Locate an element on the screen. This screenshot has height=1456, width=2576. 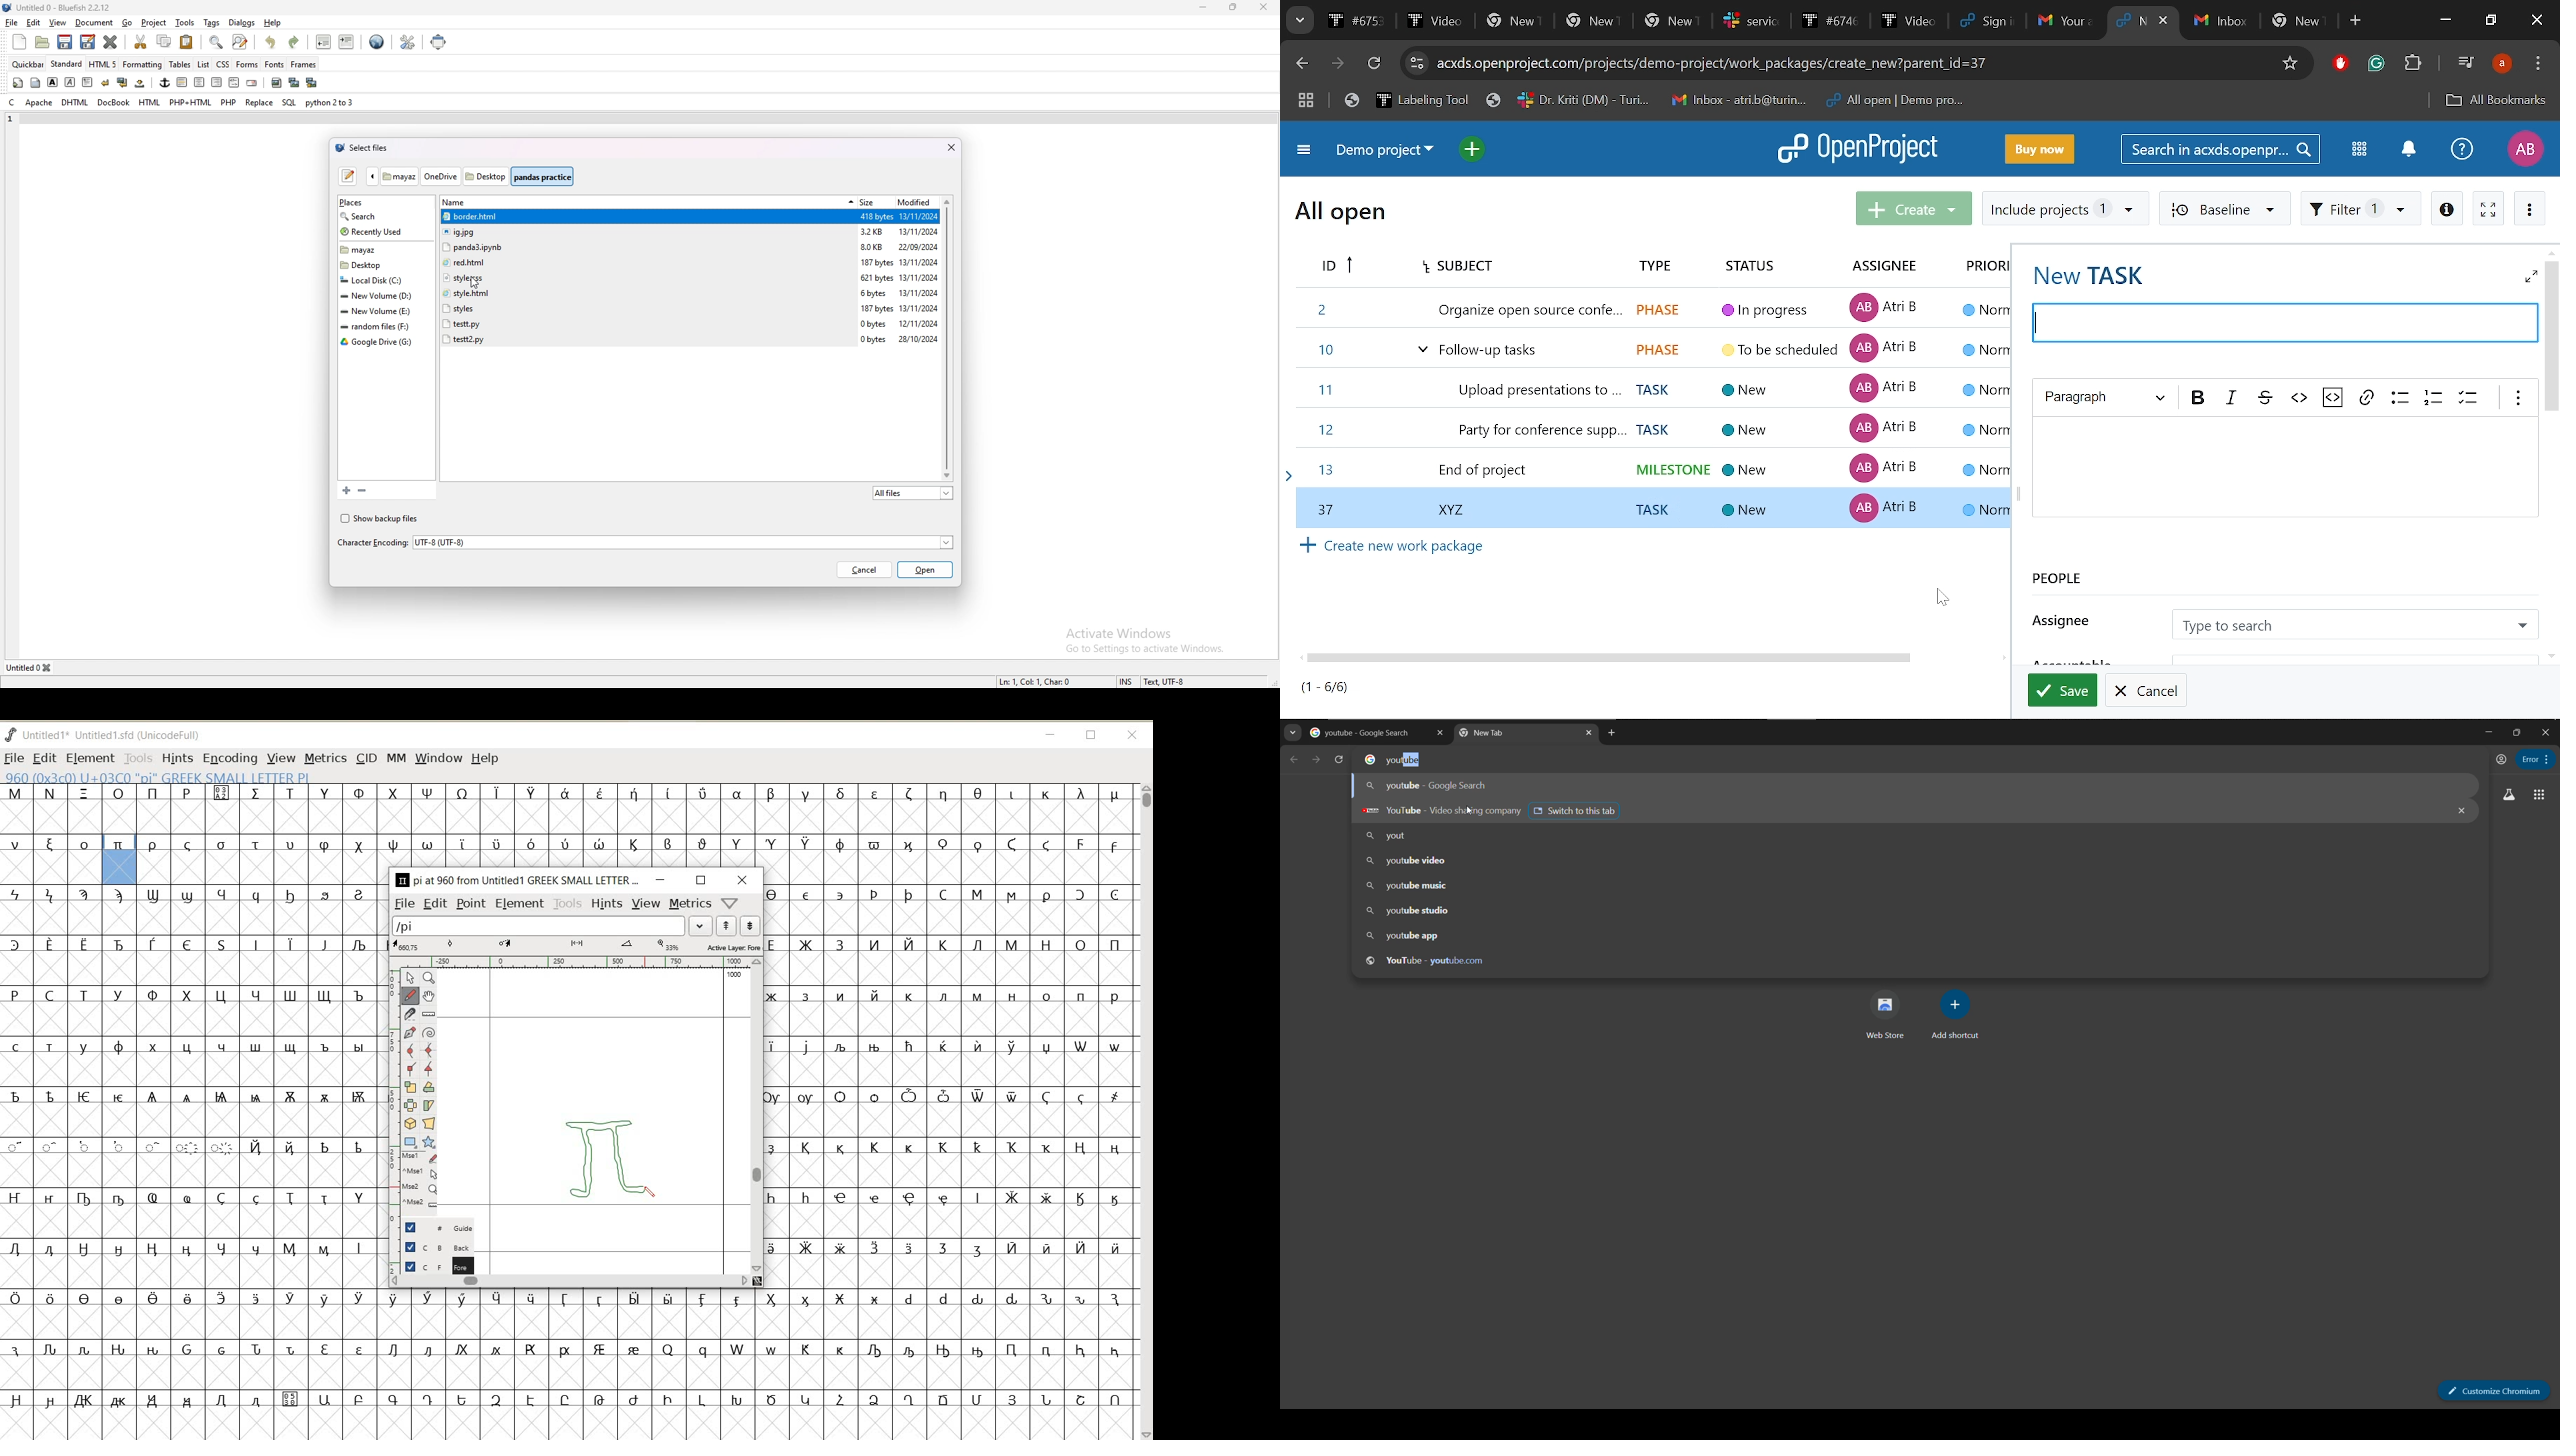
file is located at coordinates (647, 261).